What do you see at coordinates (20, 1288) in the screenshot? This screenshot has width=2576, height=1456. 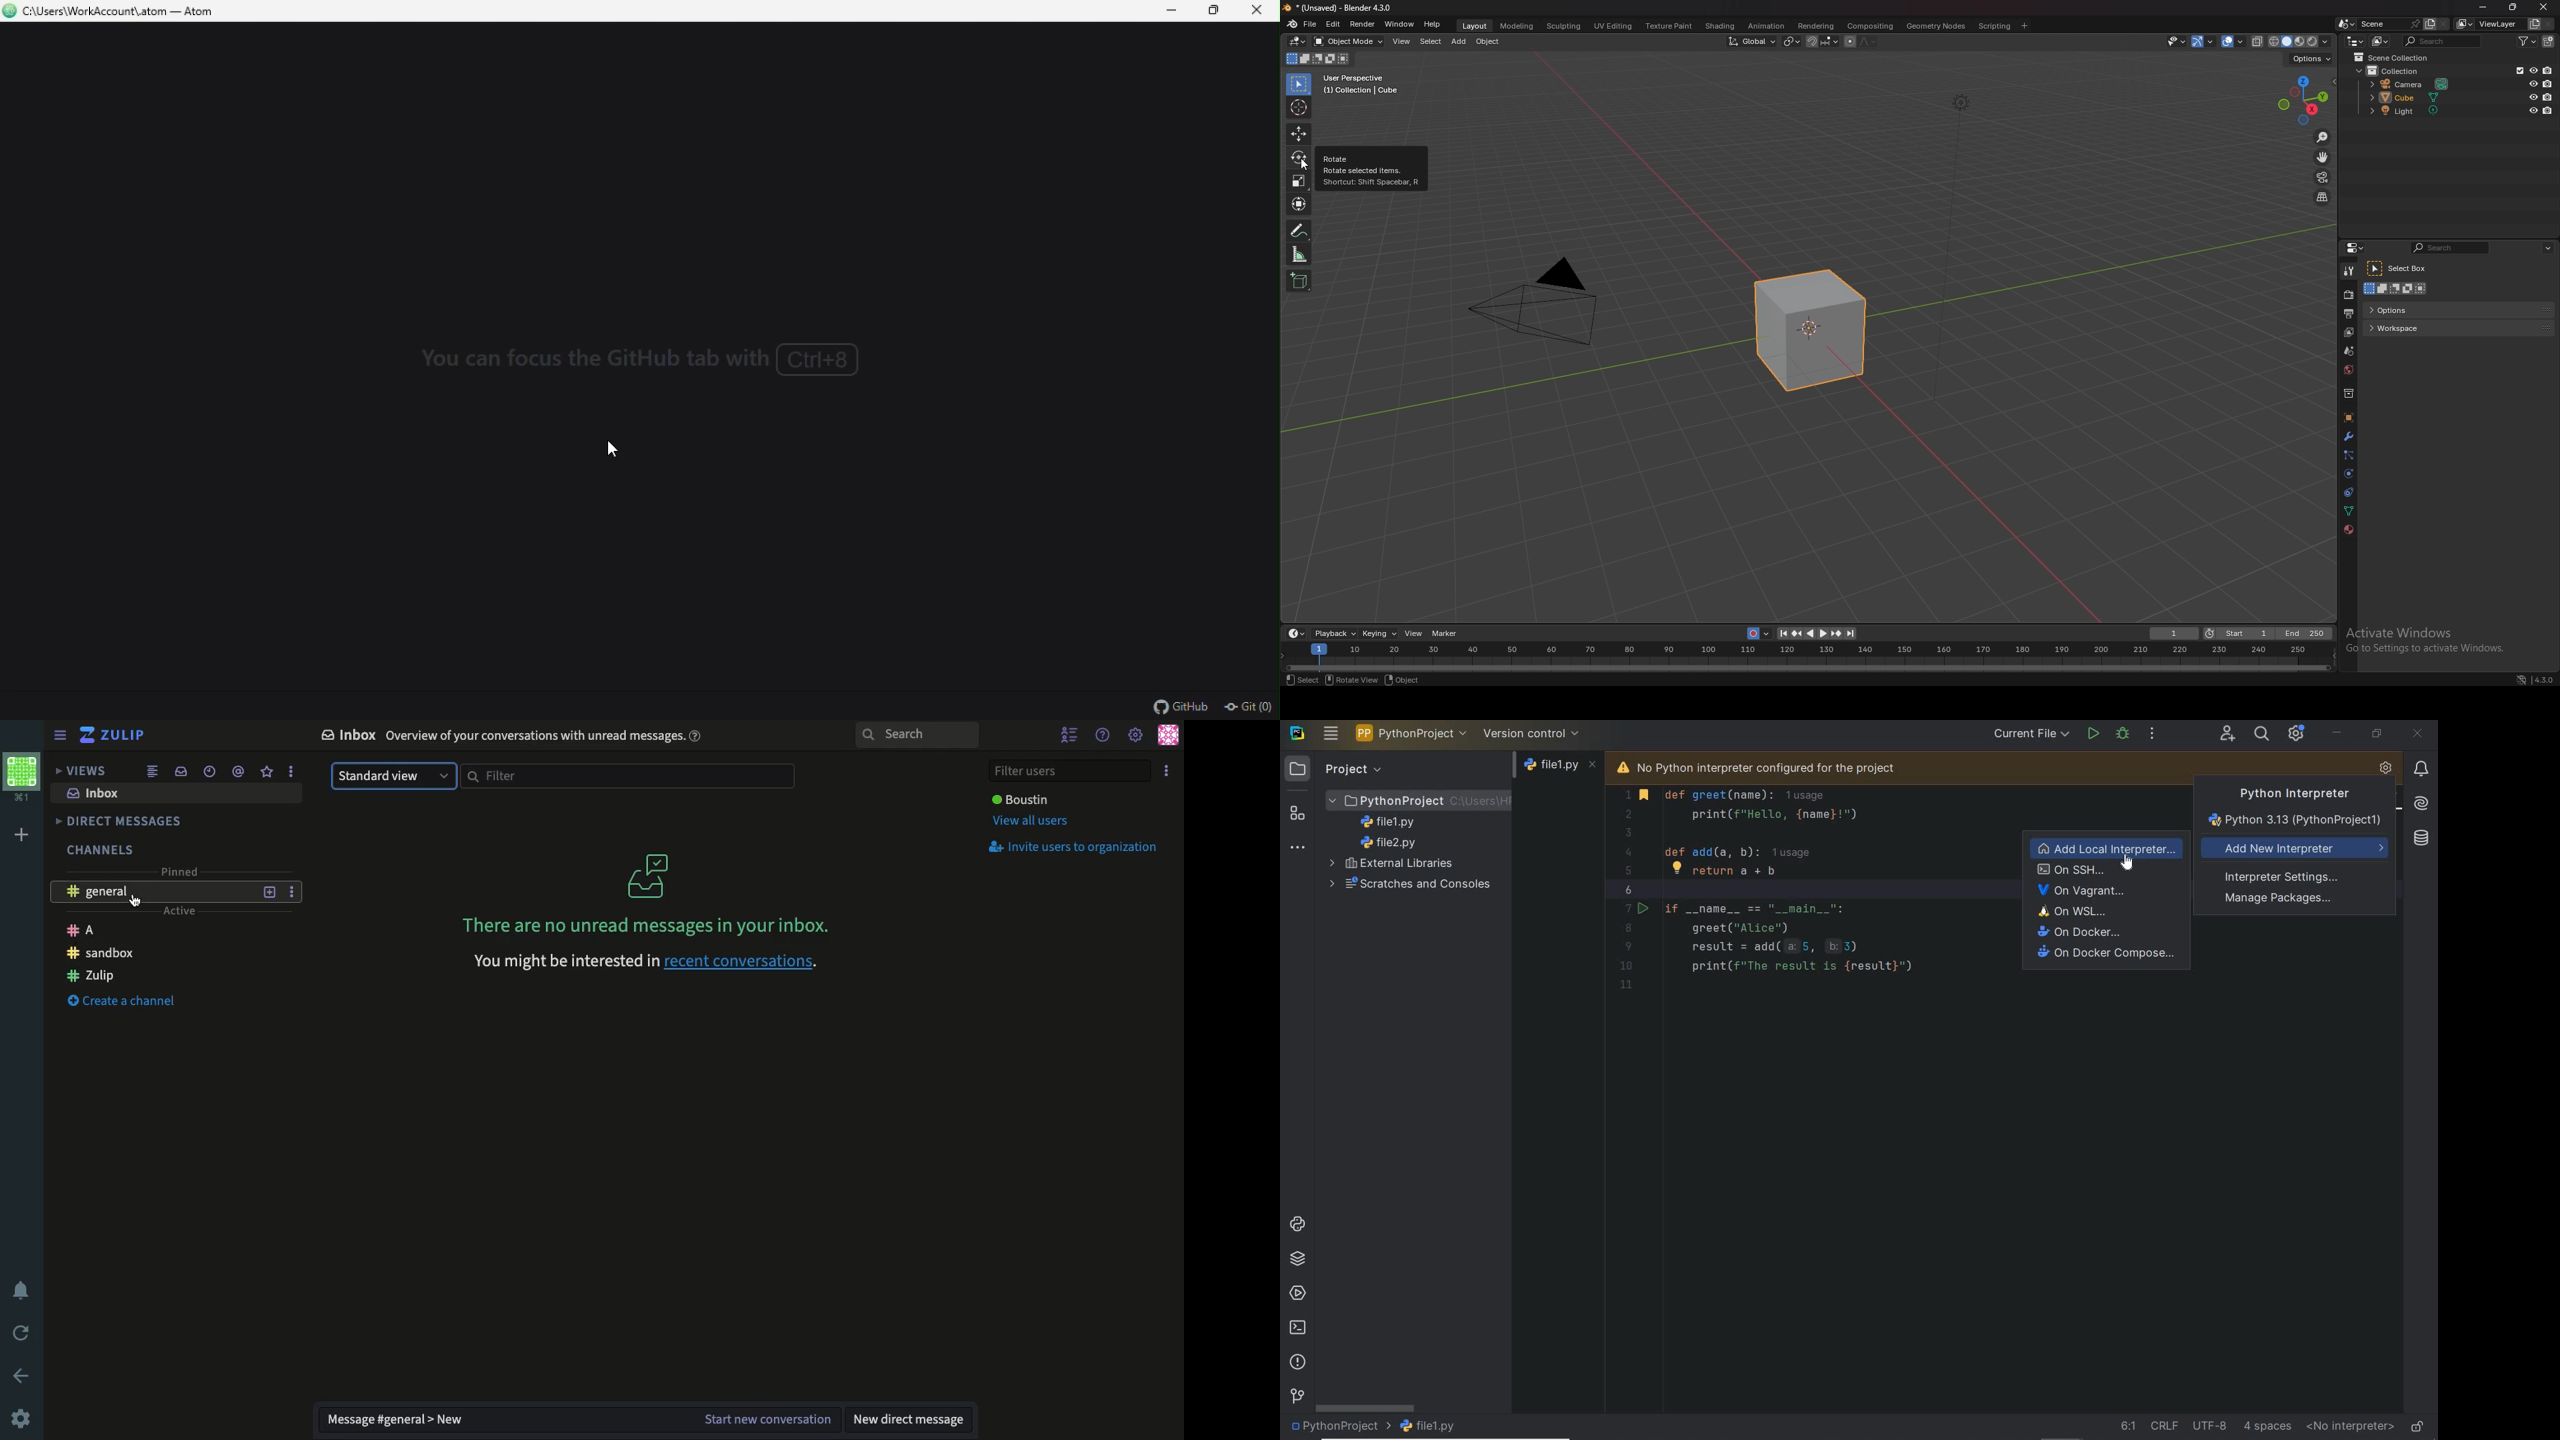 I see `Notification` at bounding box center [20, 1288].